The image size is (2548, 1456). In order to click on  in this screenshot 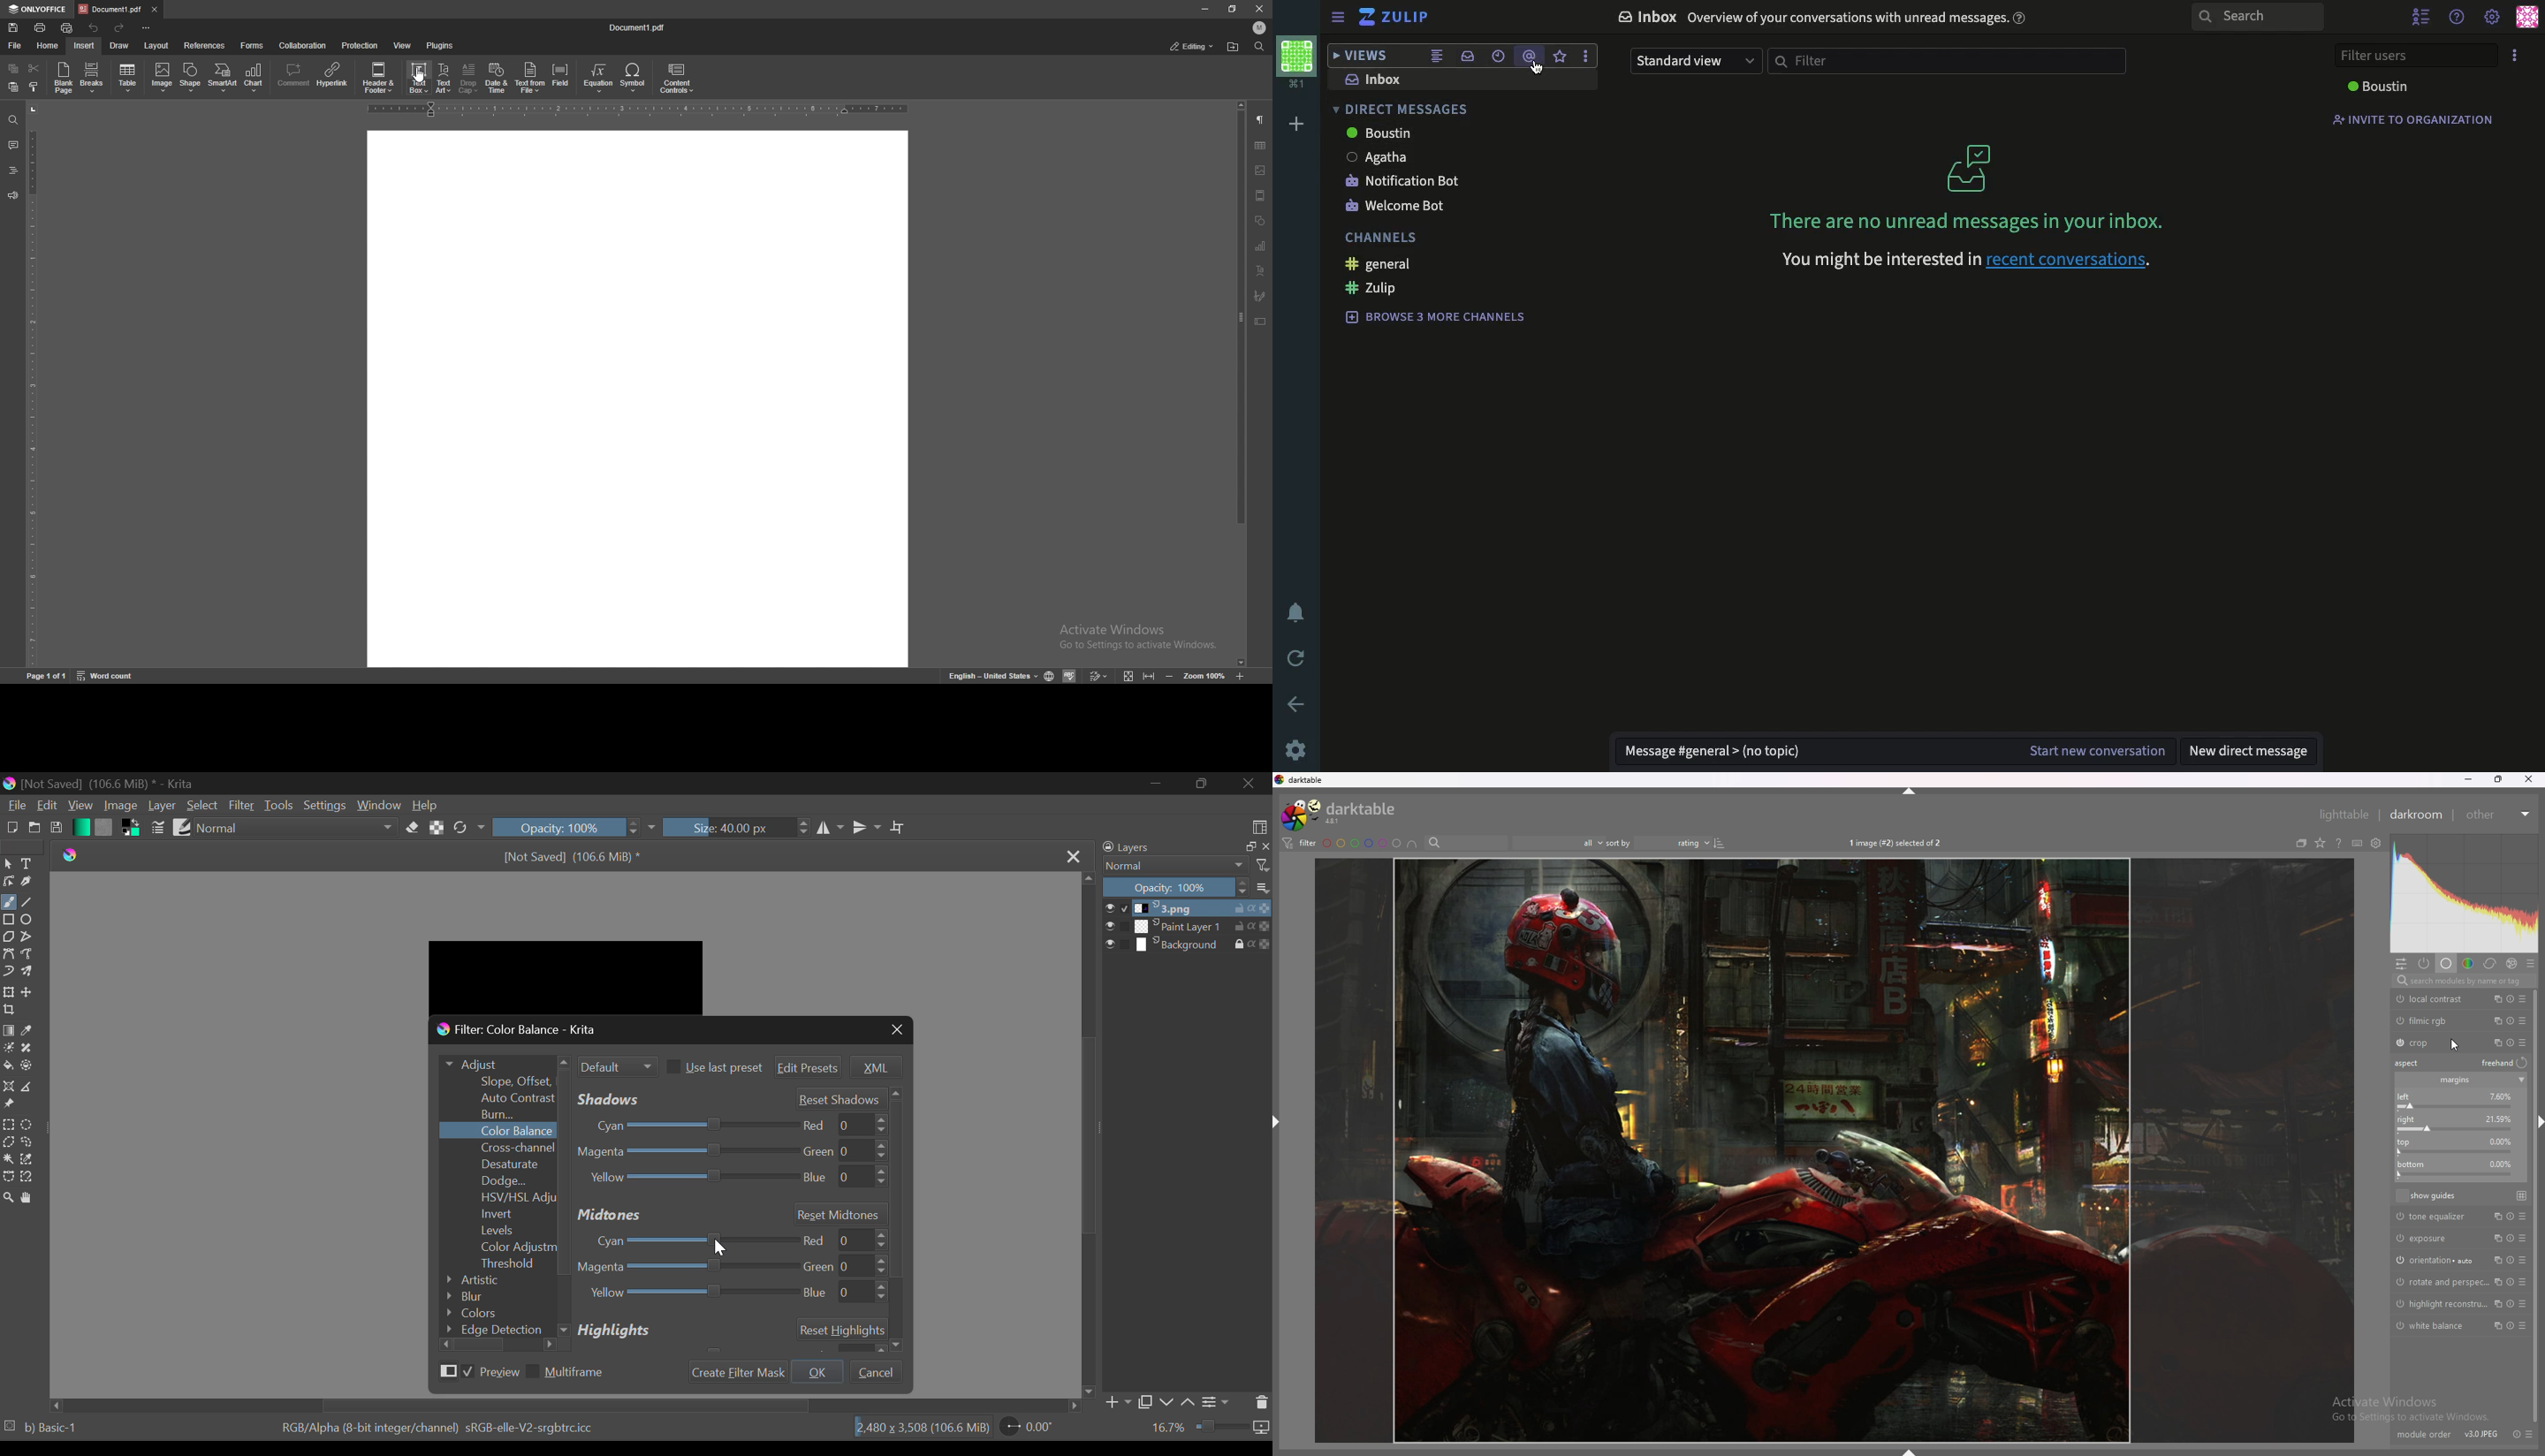, I will do `click(895, 1220)`.